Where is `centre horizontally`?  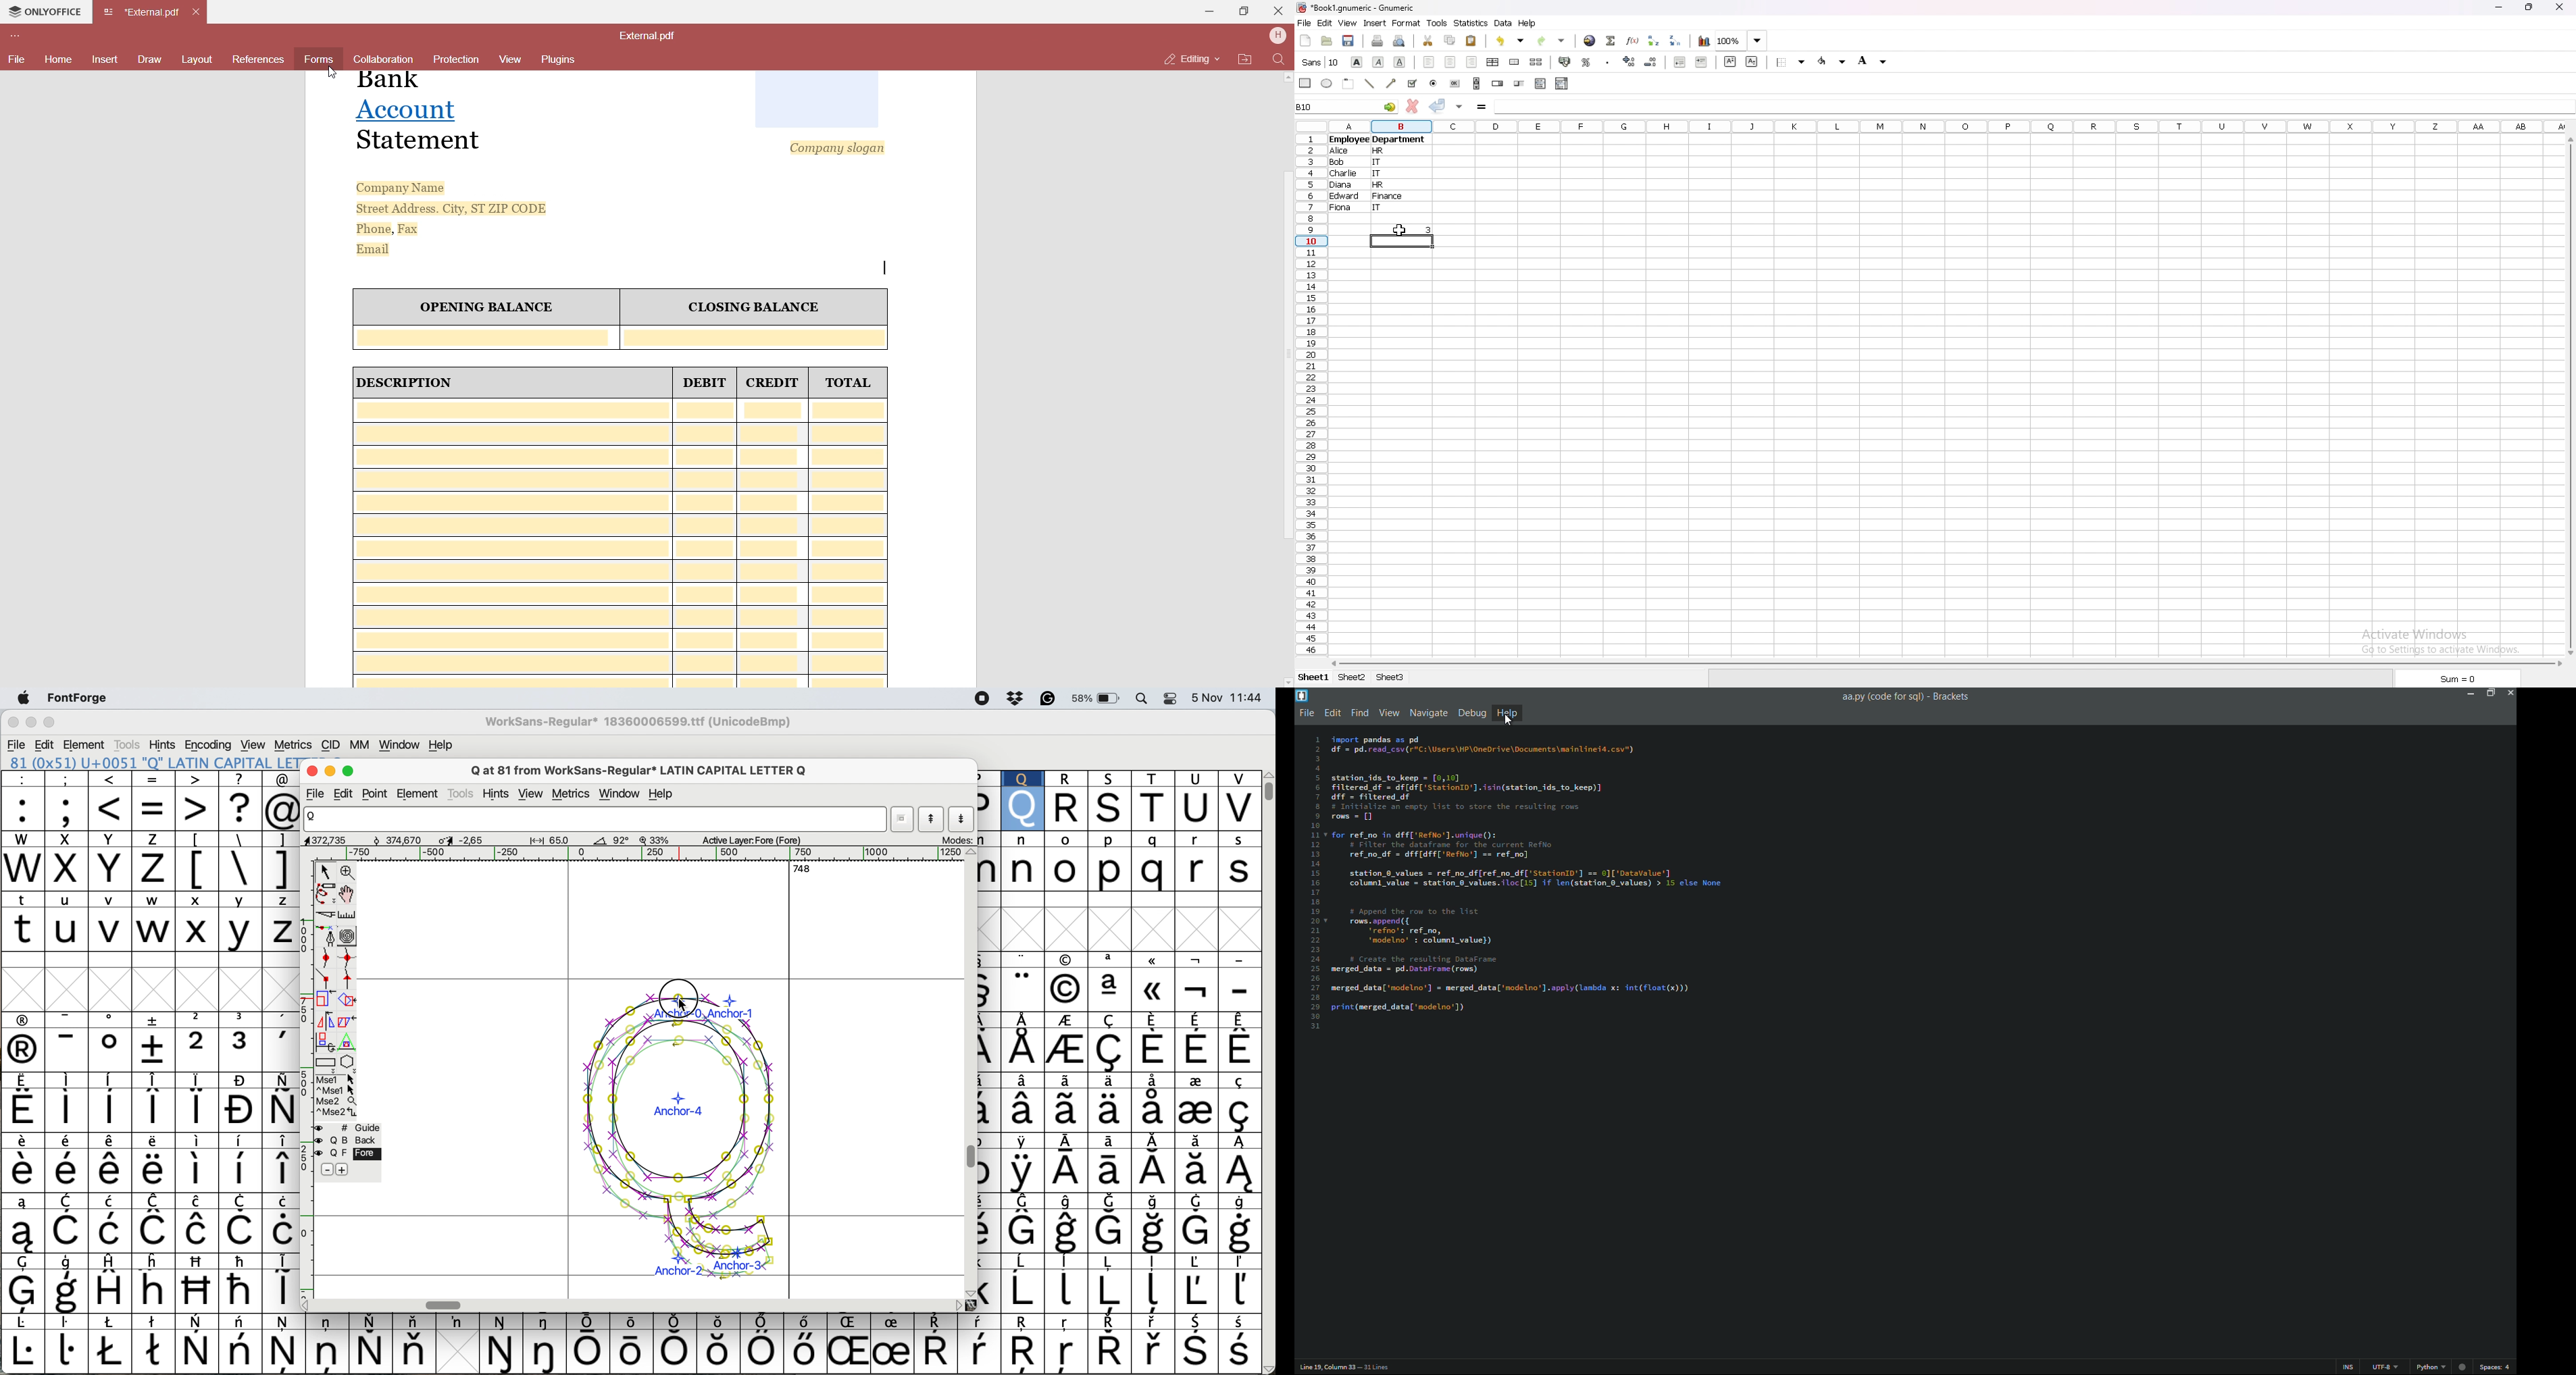 centre horizontally is located at coordinates (1493, 63).